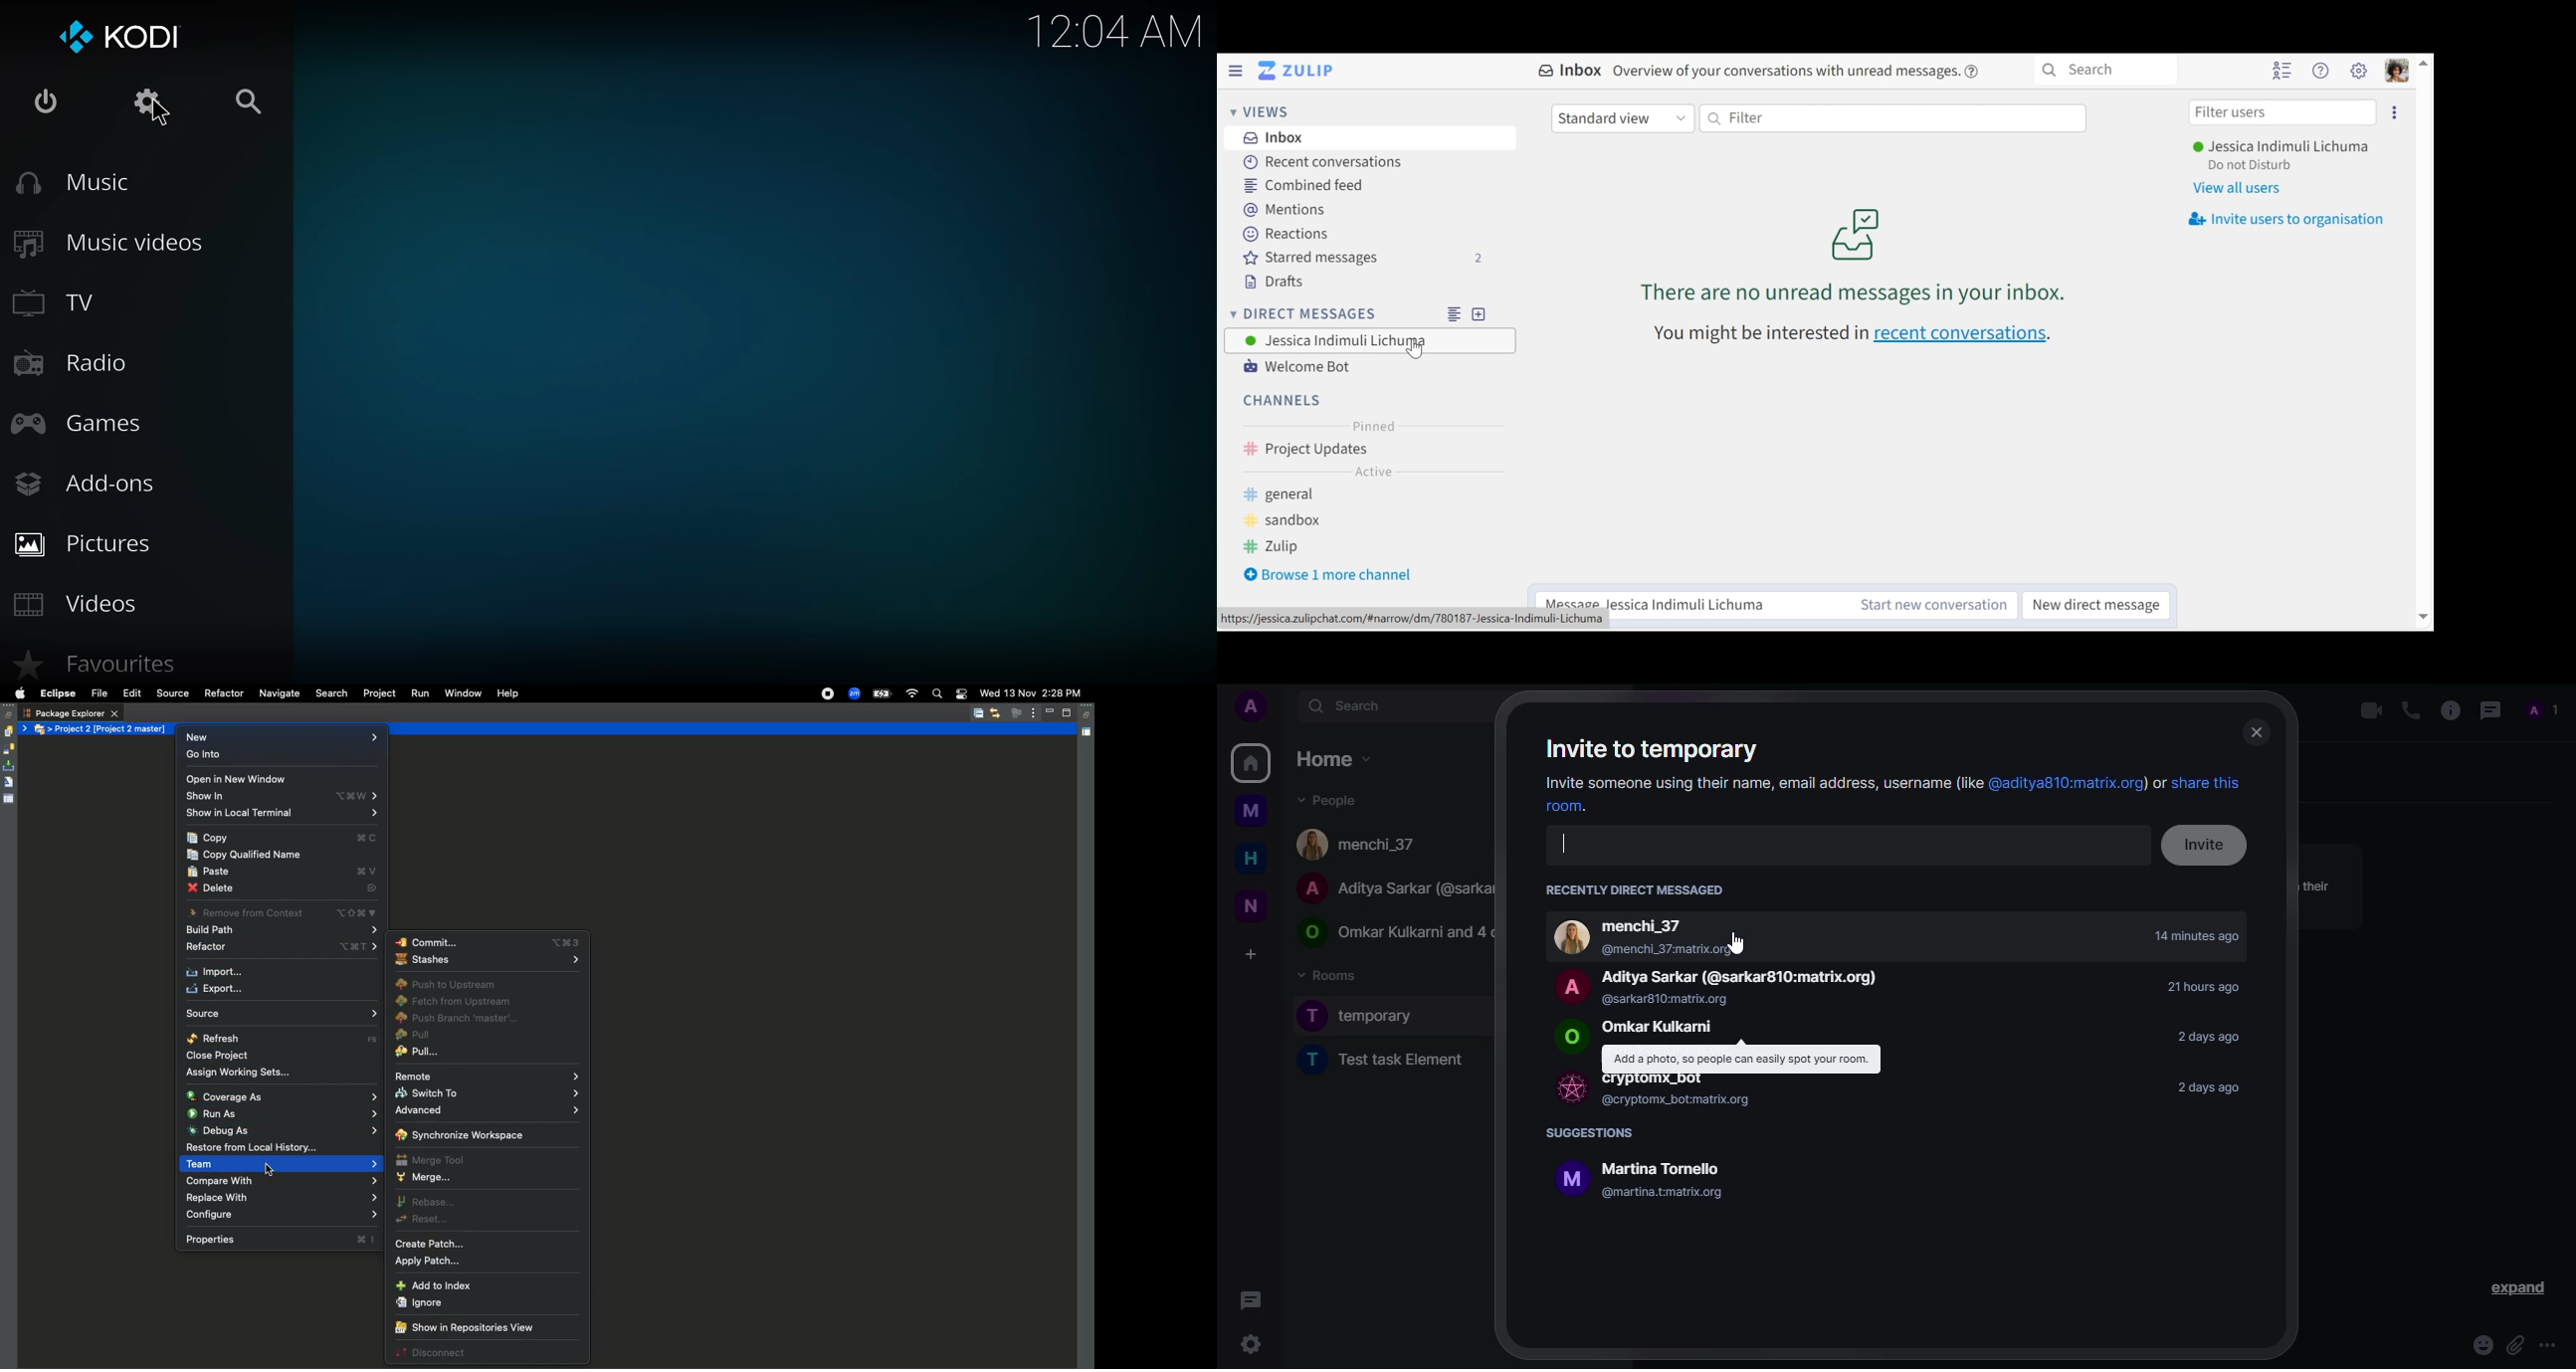  What do you see at coordinates (2238, 189) in the screenshot?
I see `View al users` at bounding box center [2238, 189].